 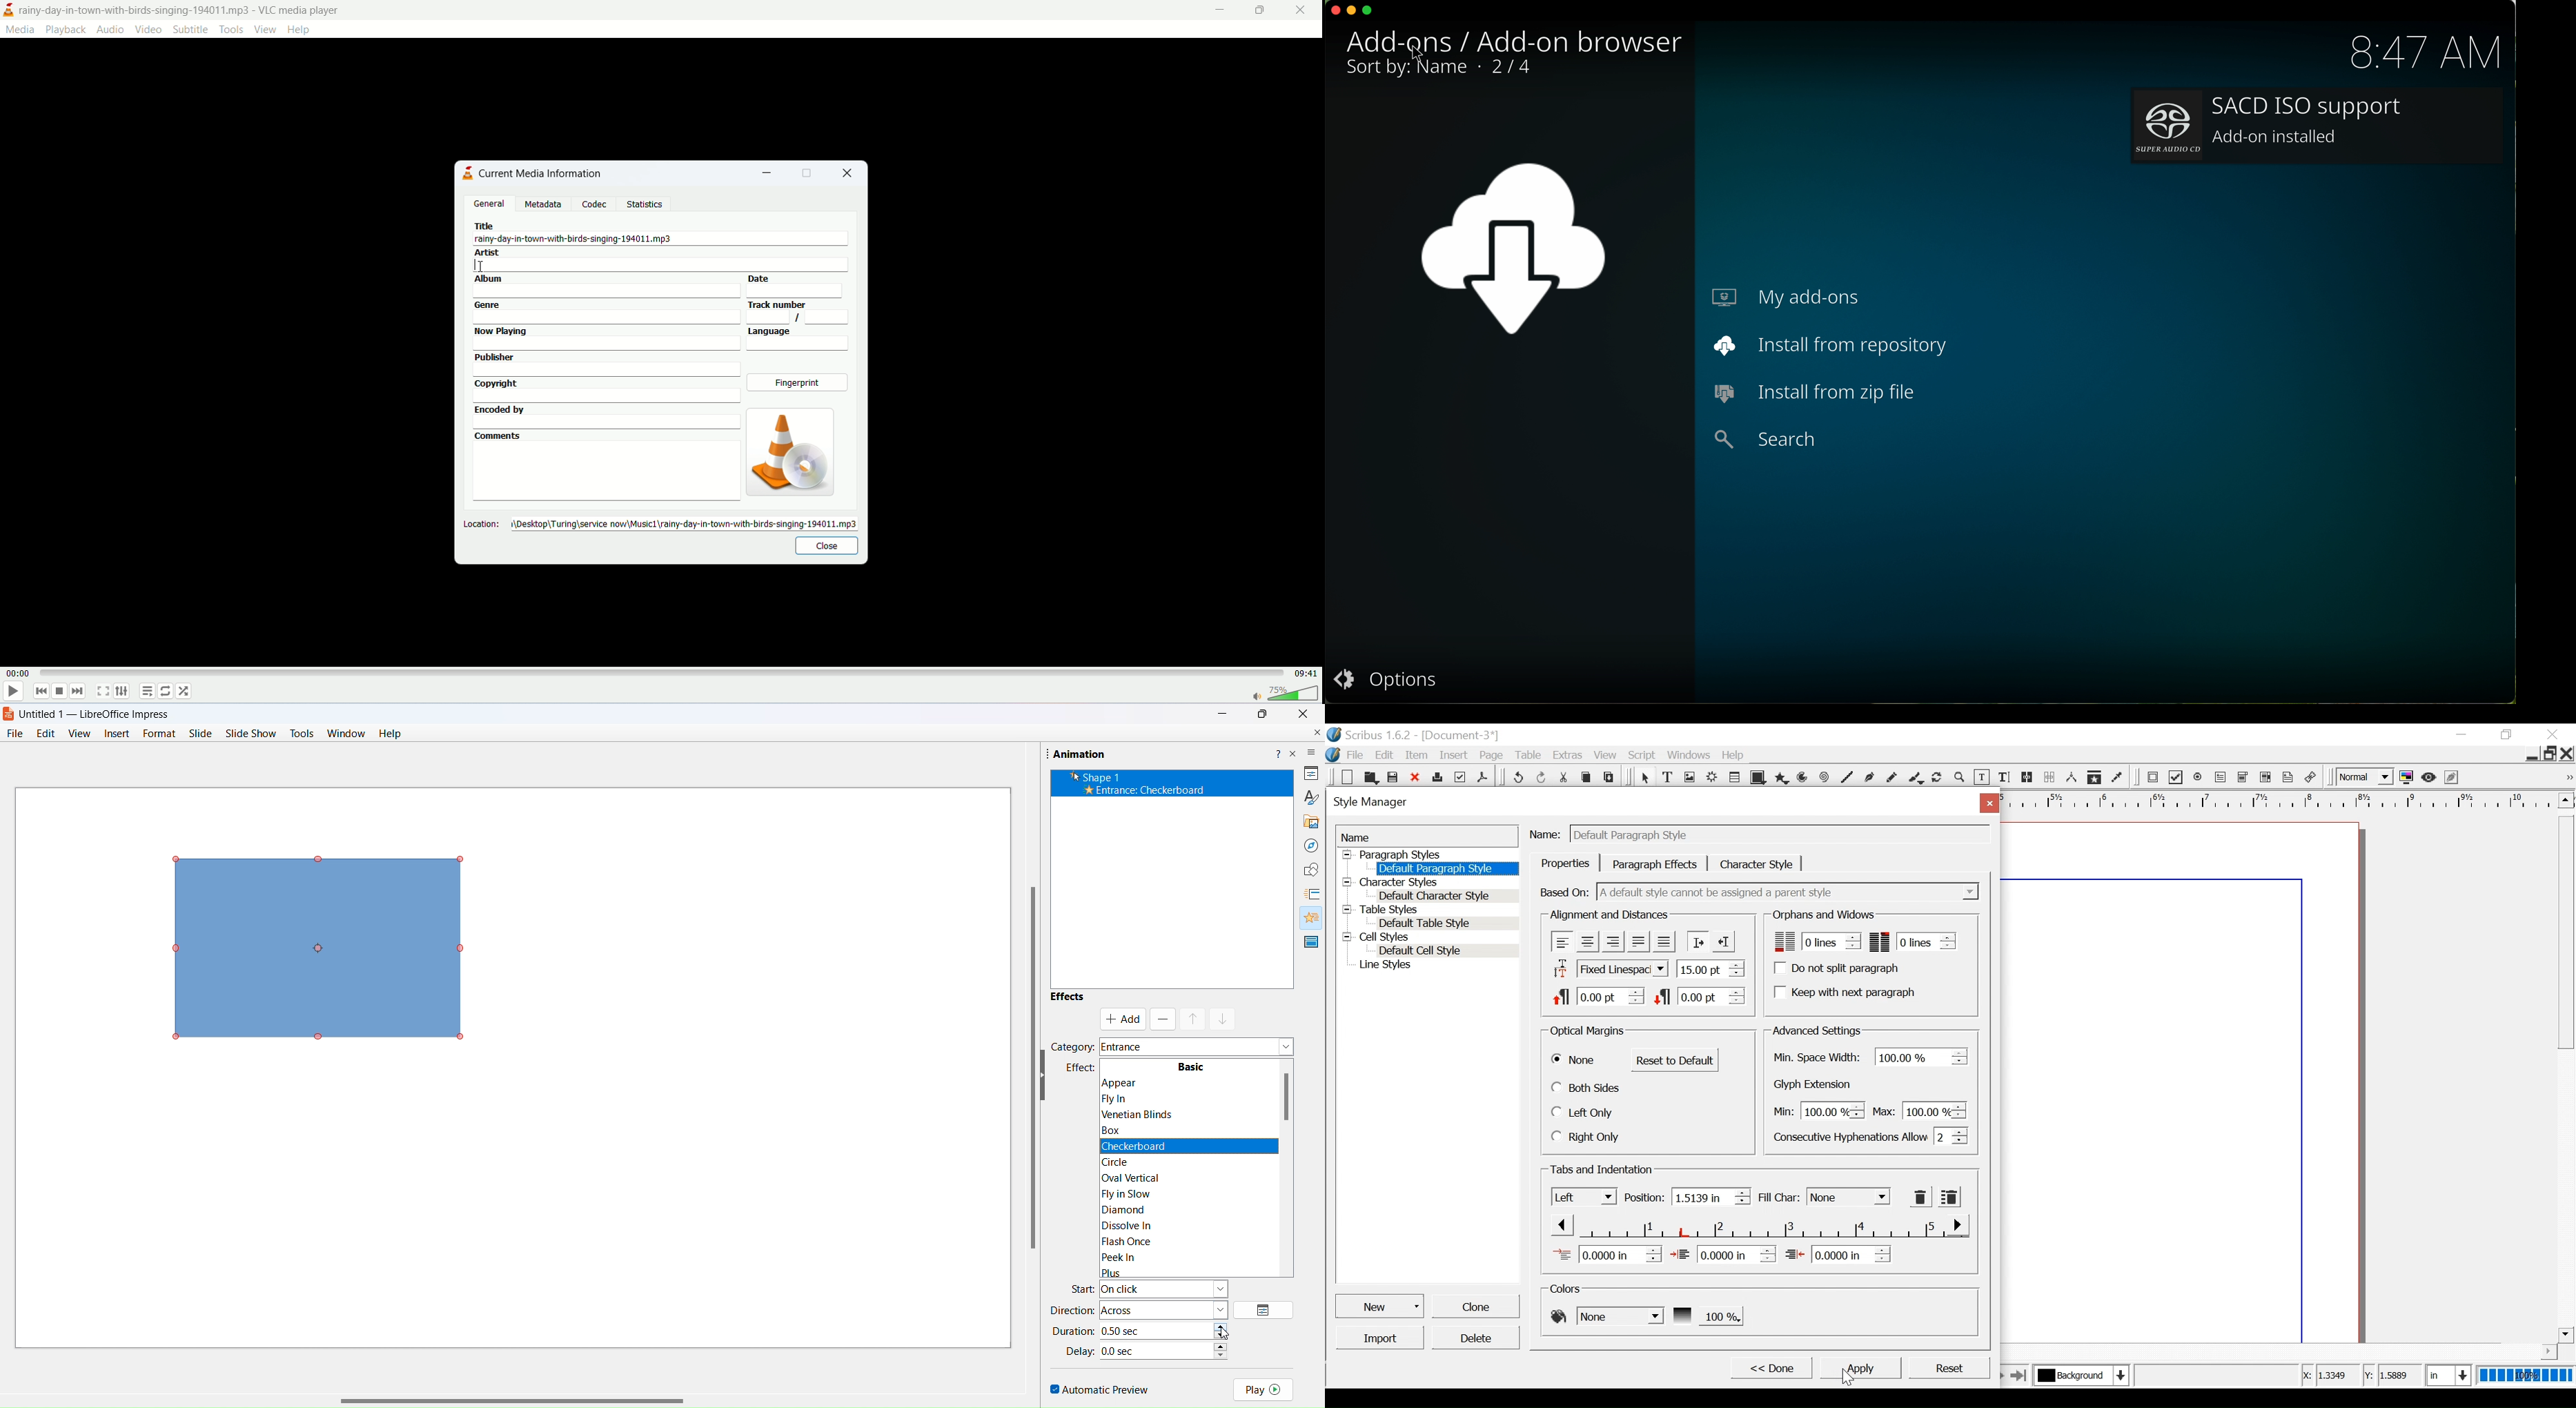 What do you see at coordinates (1460, 776) in the screenshot?
I see `Prefilight Verifier` at bounding box center [1460, 776].